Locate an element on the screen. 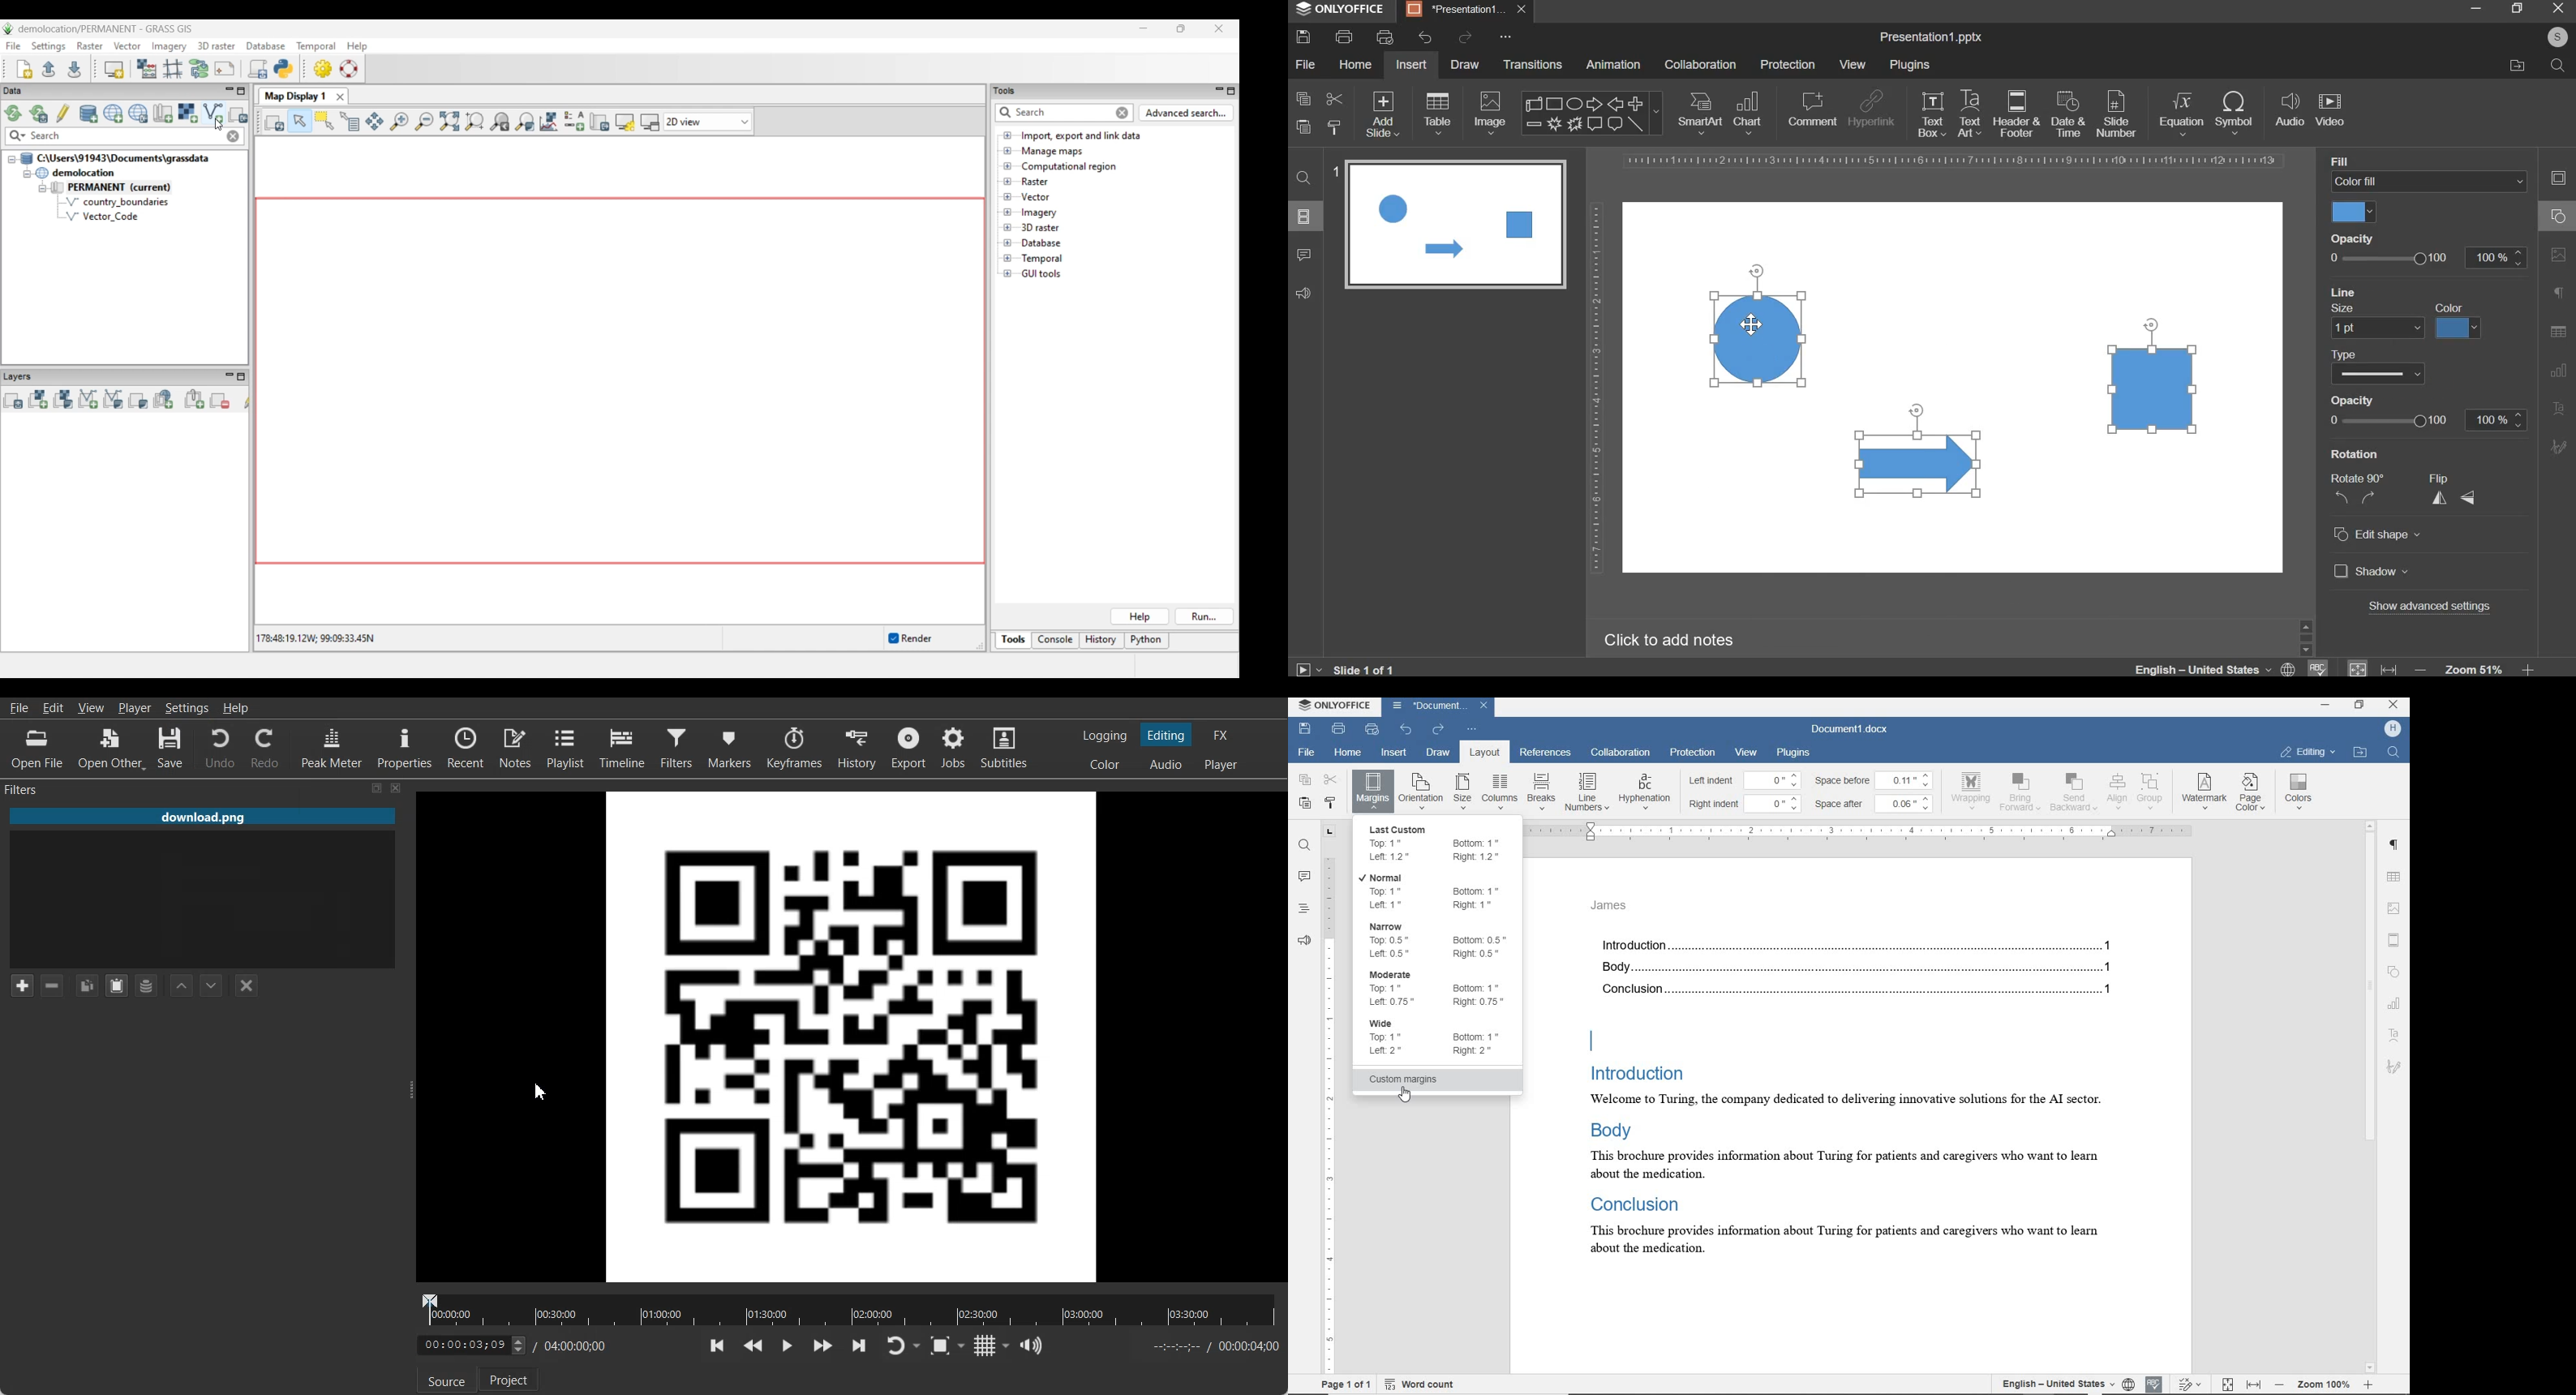 The height and width of the screenshot is (1400, 2576). header & footer is located at coordinates (2016, 113).